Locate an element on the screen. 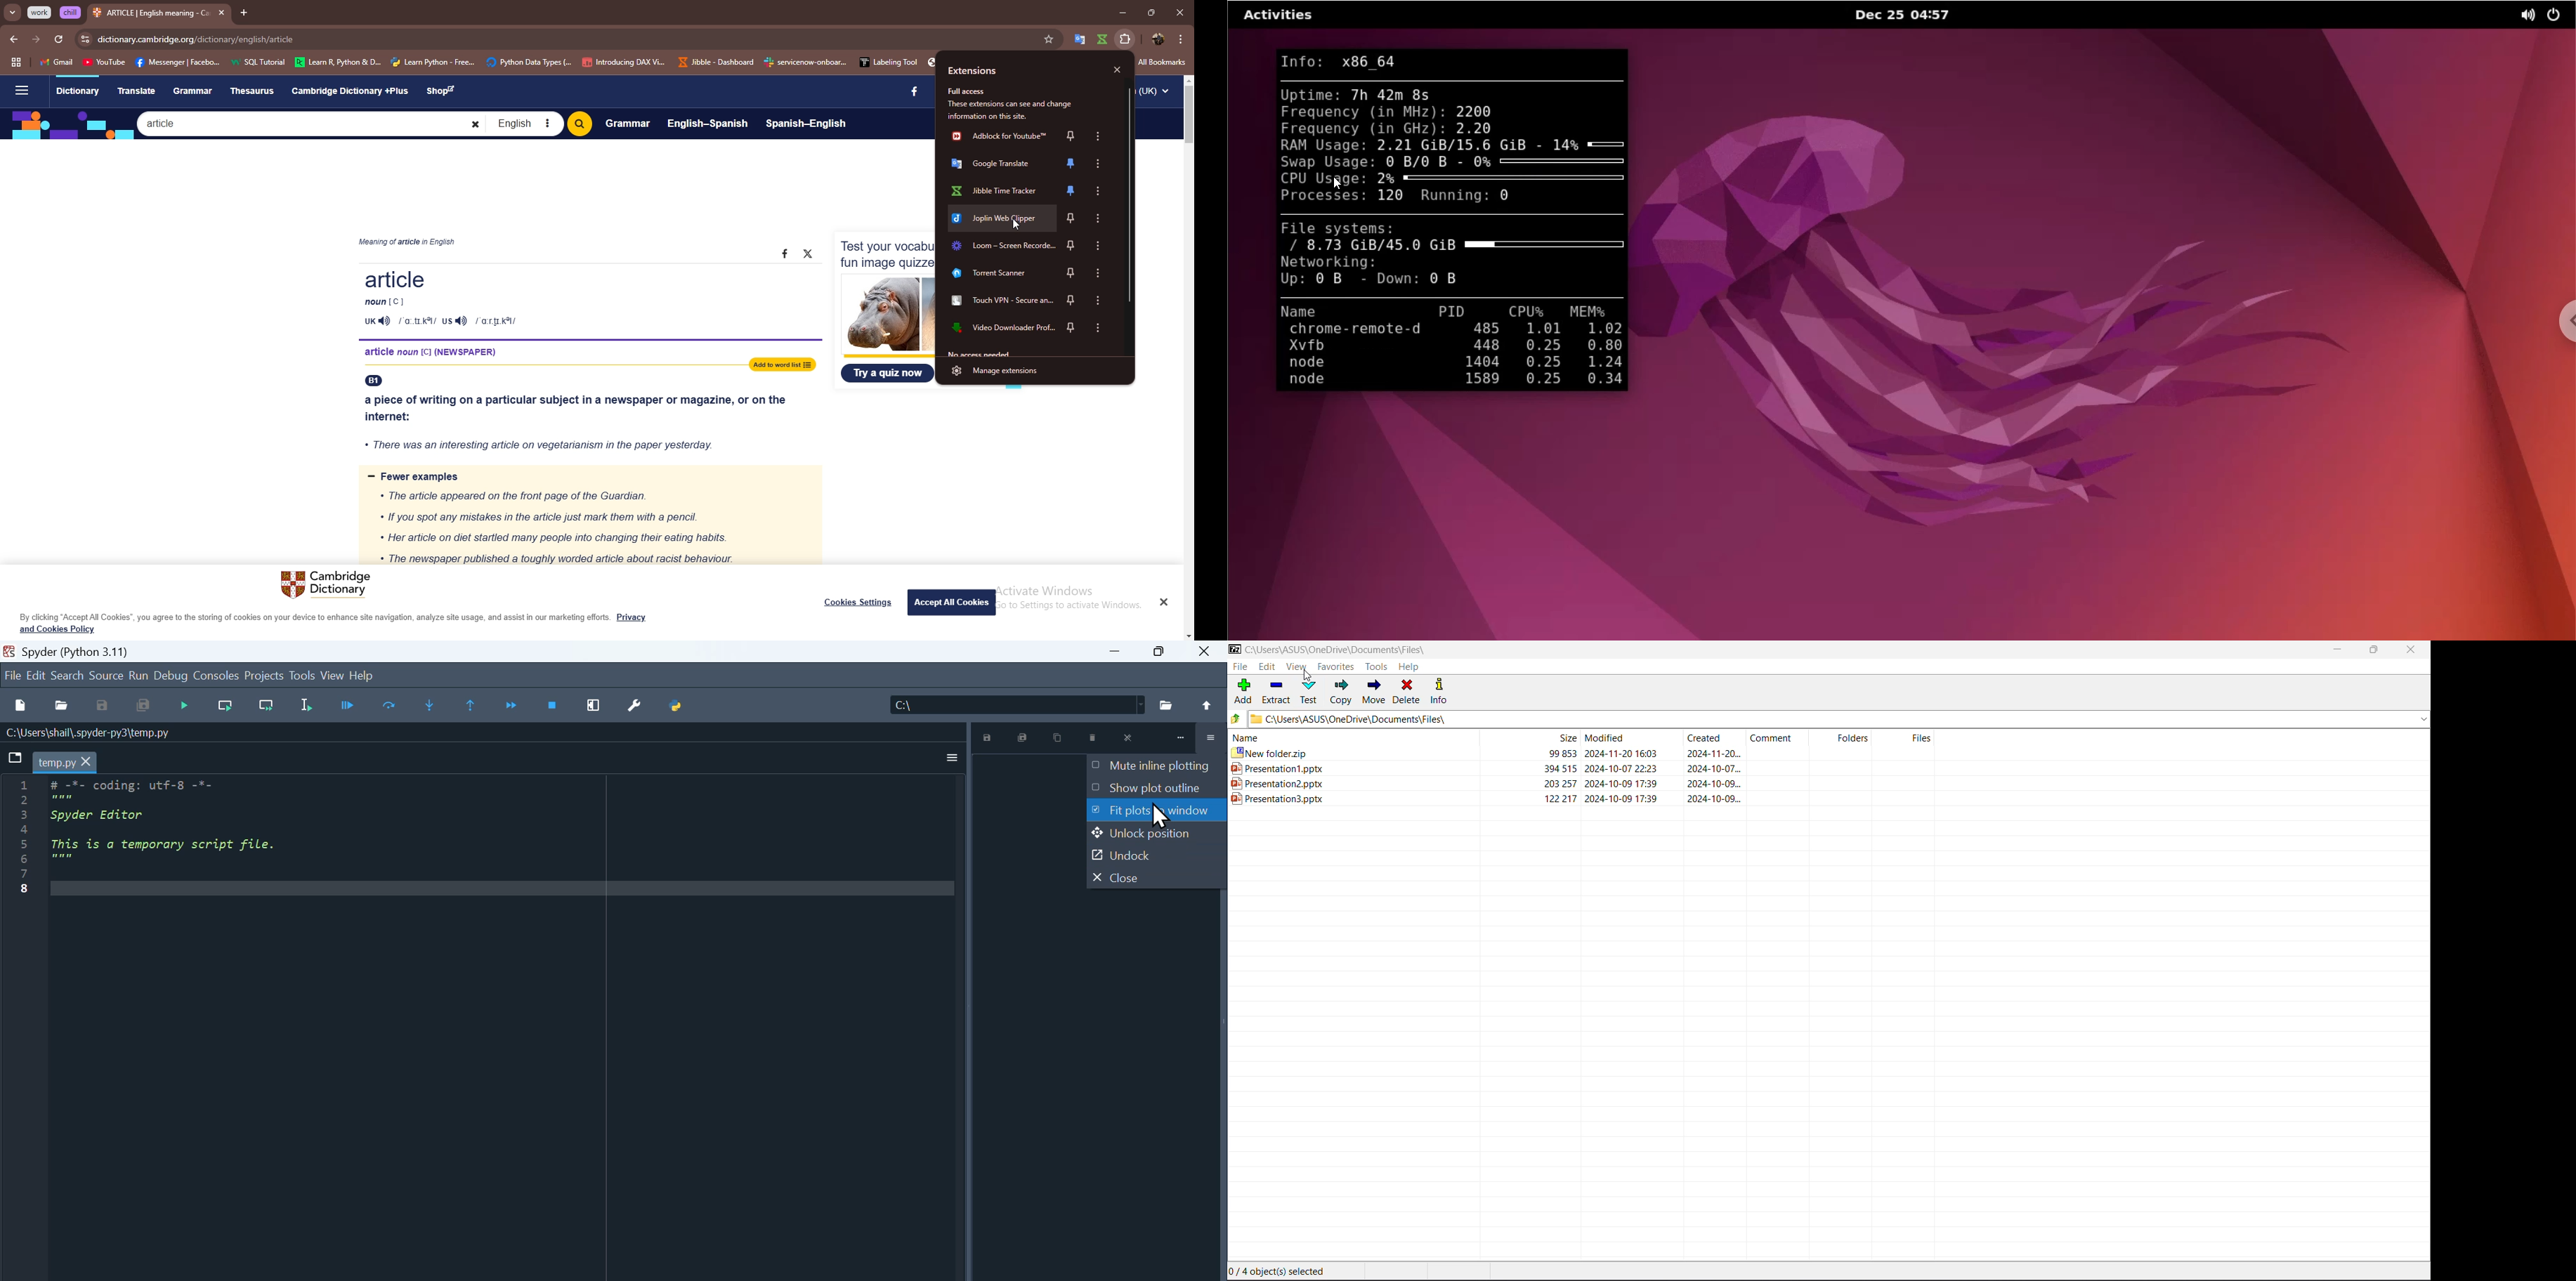 This screenshot has width=2576, height=1288. options is located at coordinates (1099, 218).